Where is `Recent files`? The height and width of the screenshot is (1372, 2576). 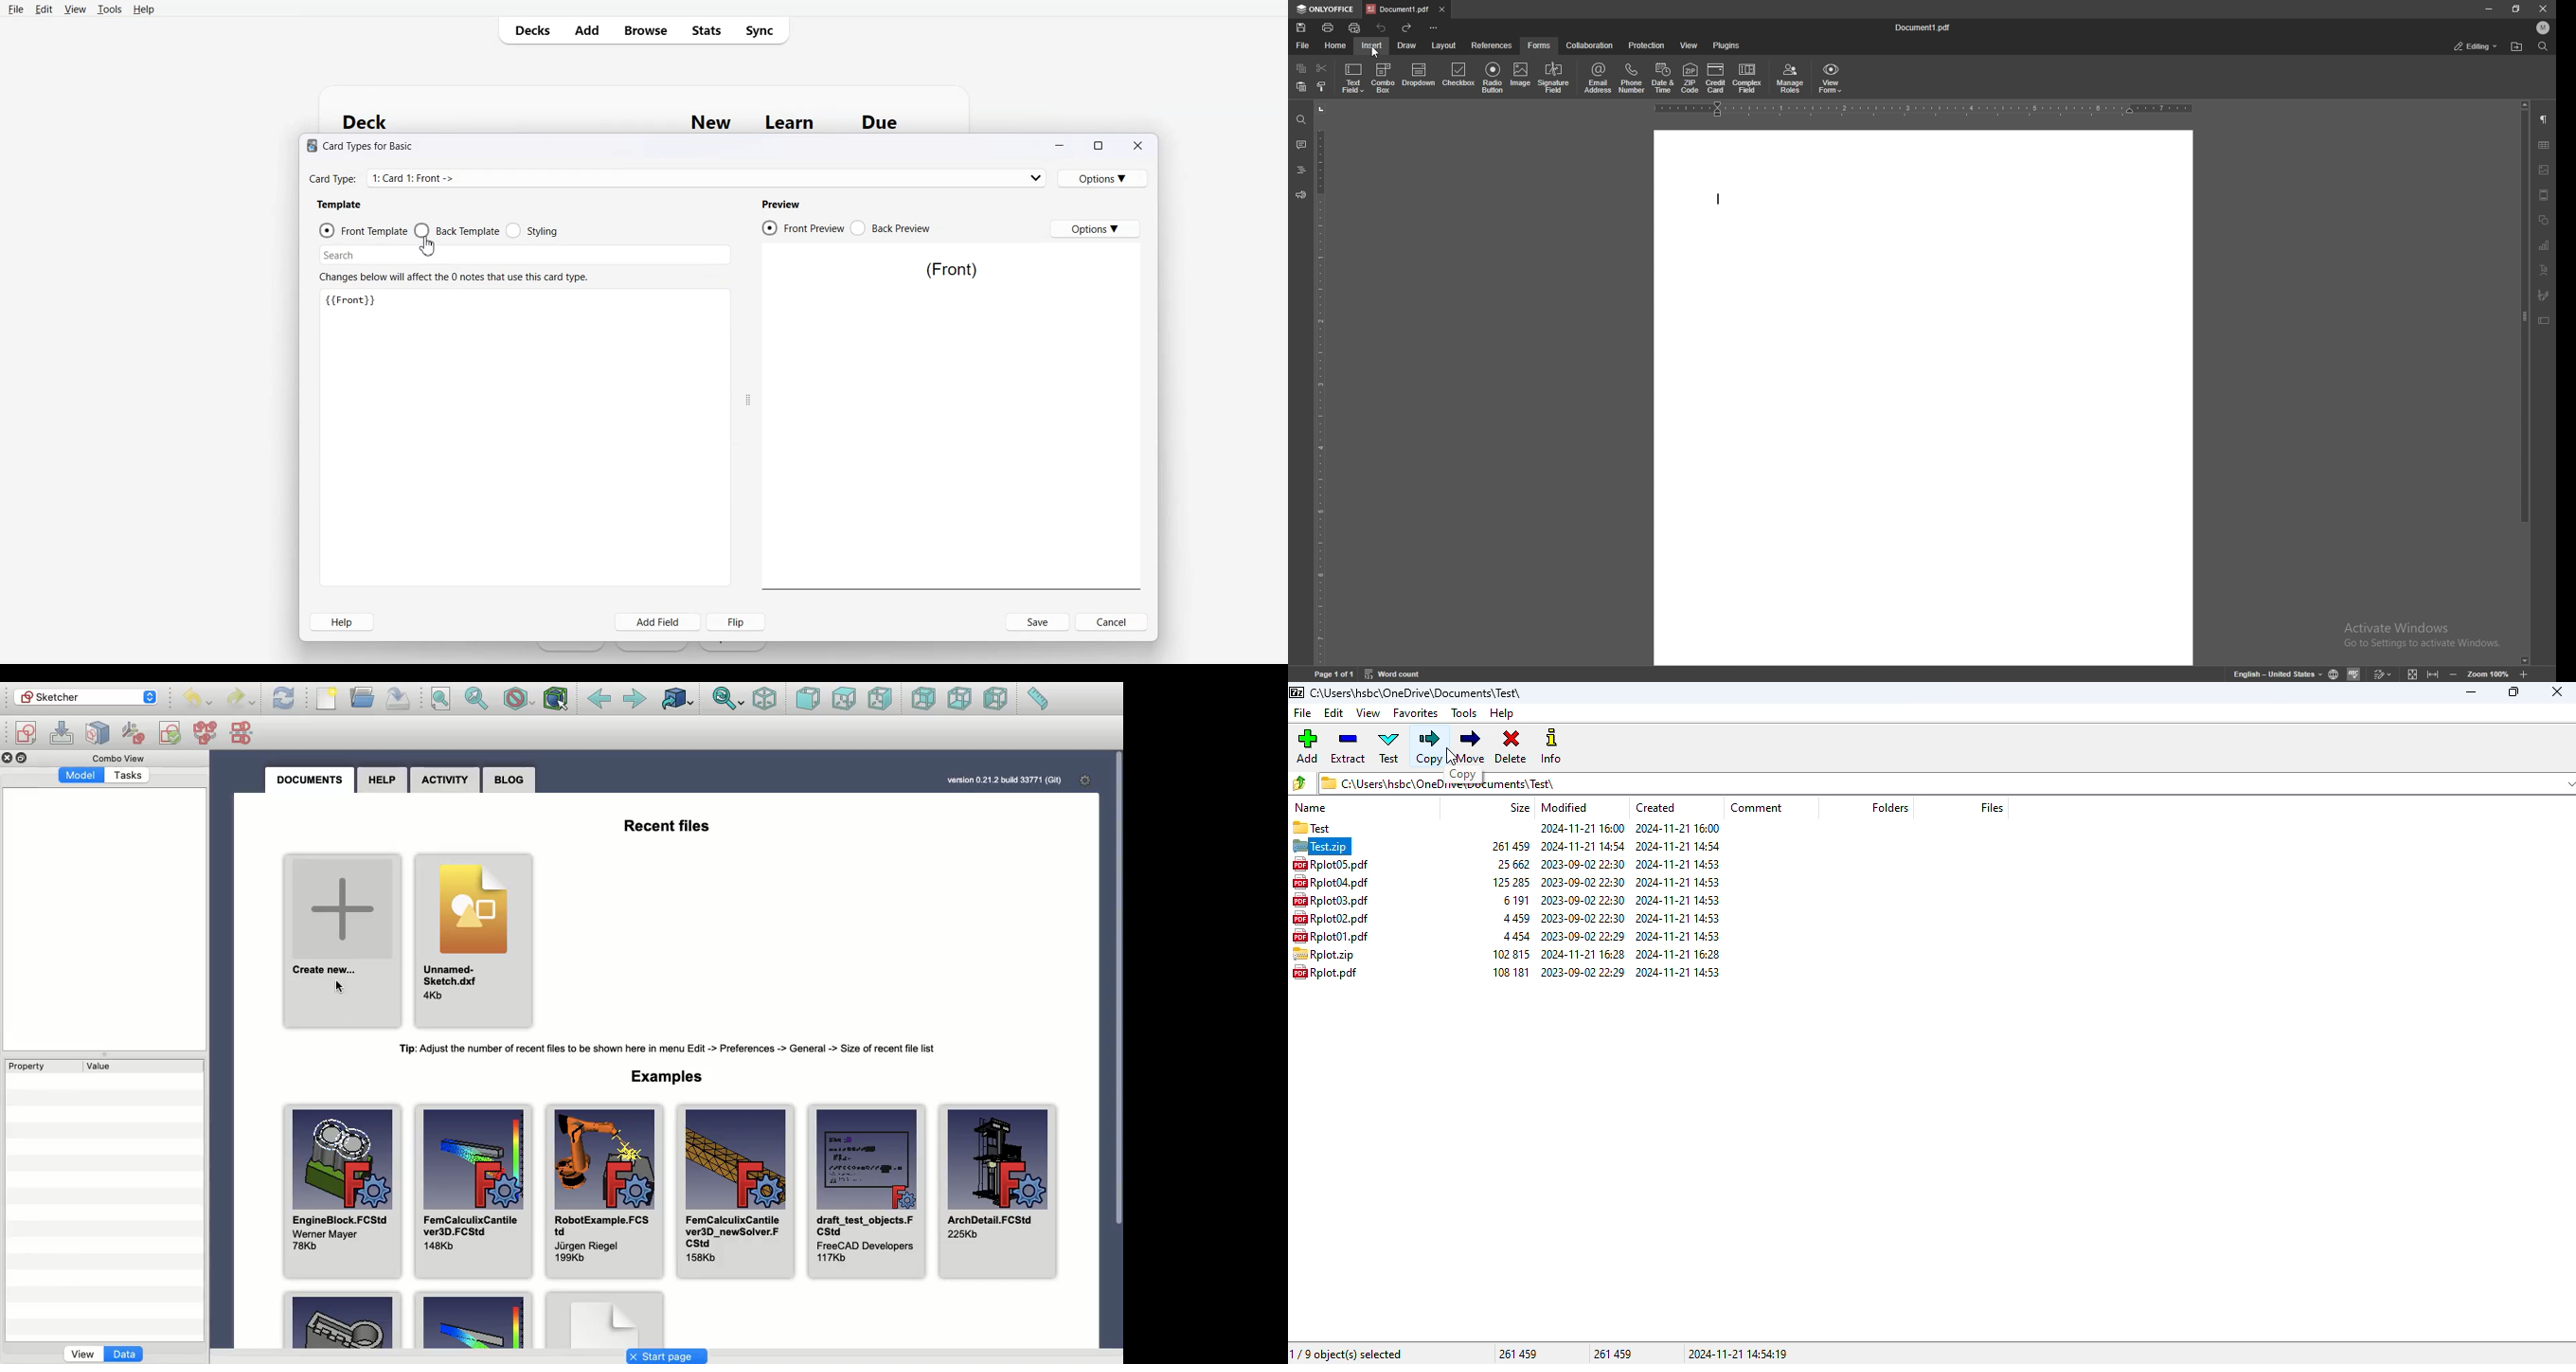
Recent files is located at coordinates (665, 826).